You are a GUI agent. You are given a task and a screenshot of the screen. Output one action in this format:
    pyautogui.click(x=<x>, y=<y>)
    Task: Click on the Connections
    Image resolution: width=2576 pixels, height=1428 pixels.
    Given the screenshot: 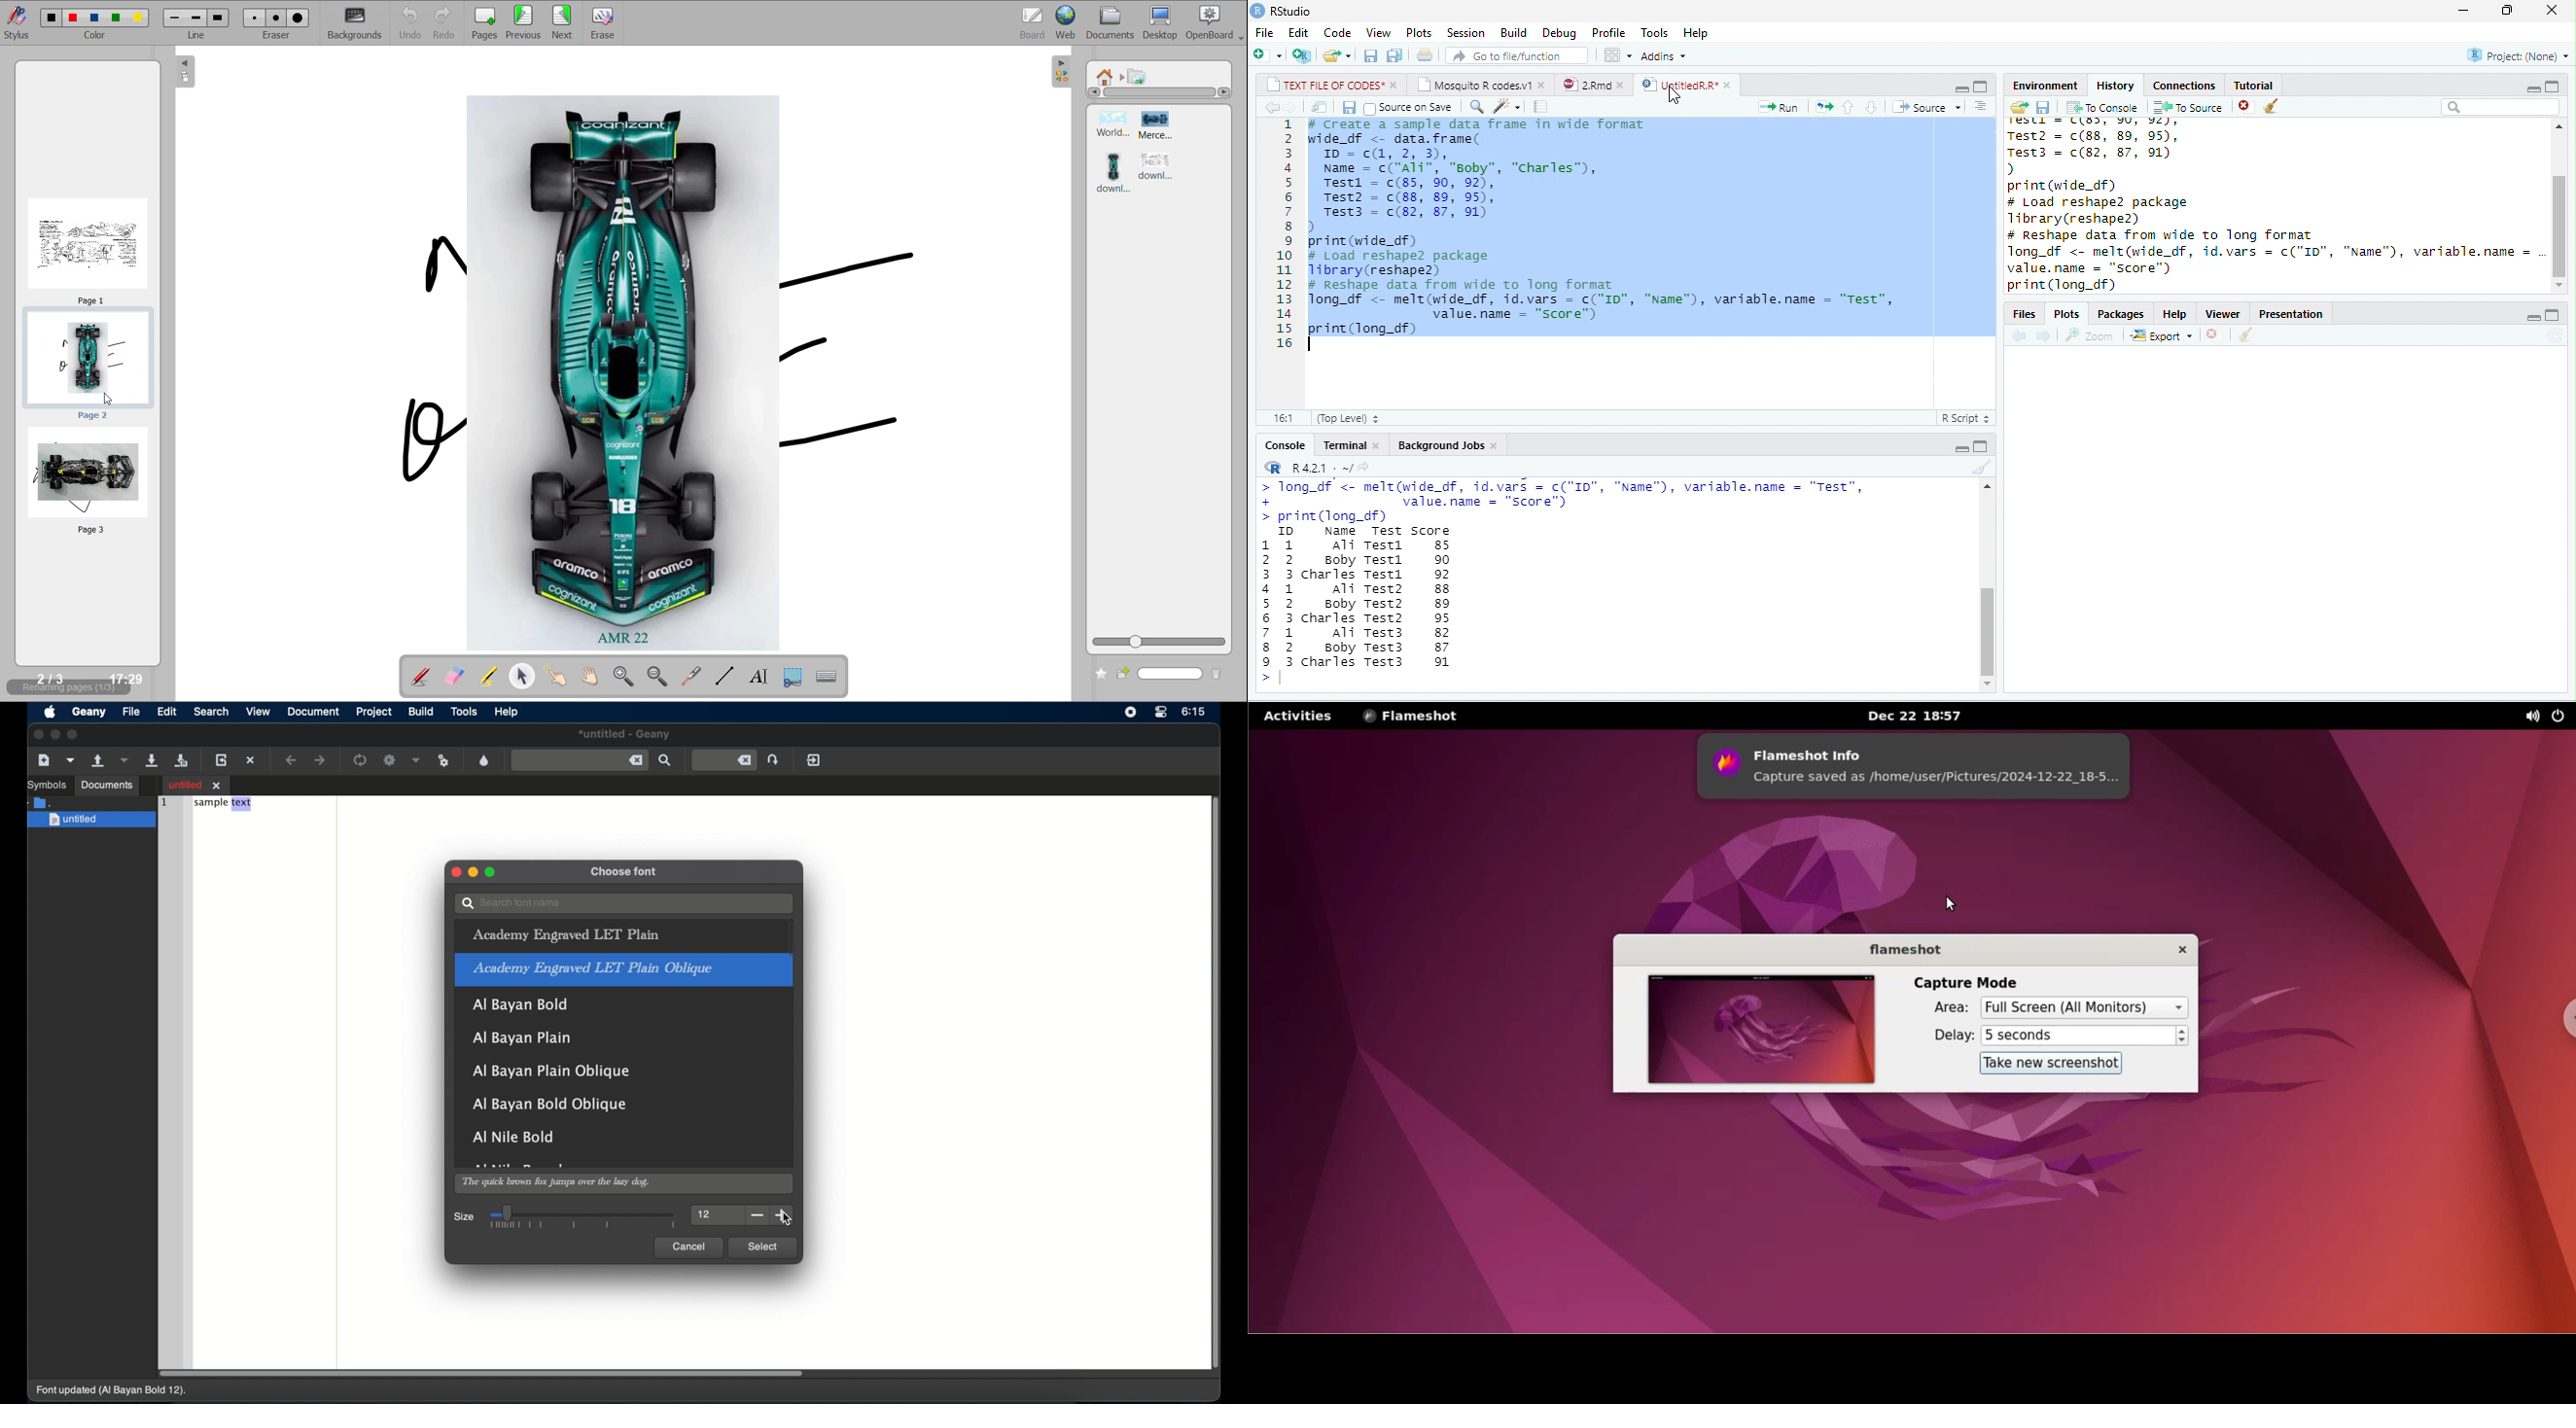 What is the action you would take?
    pyautogui.click(x=2184, y=86)
    